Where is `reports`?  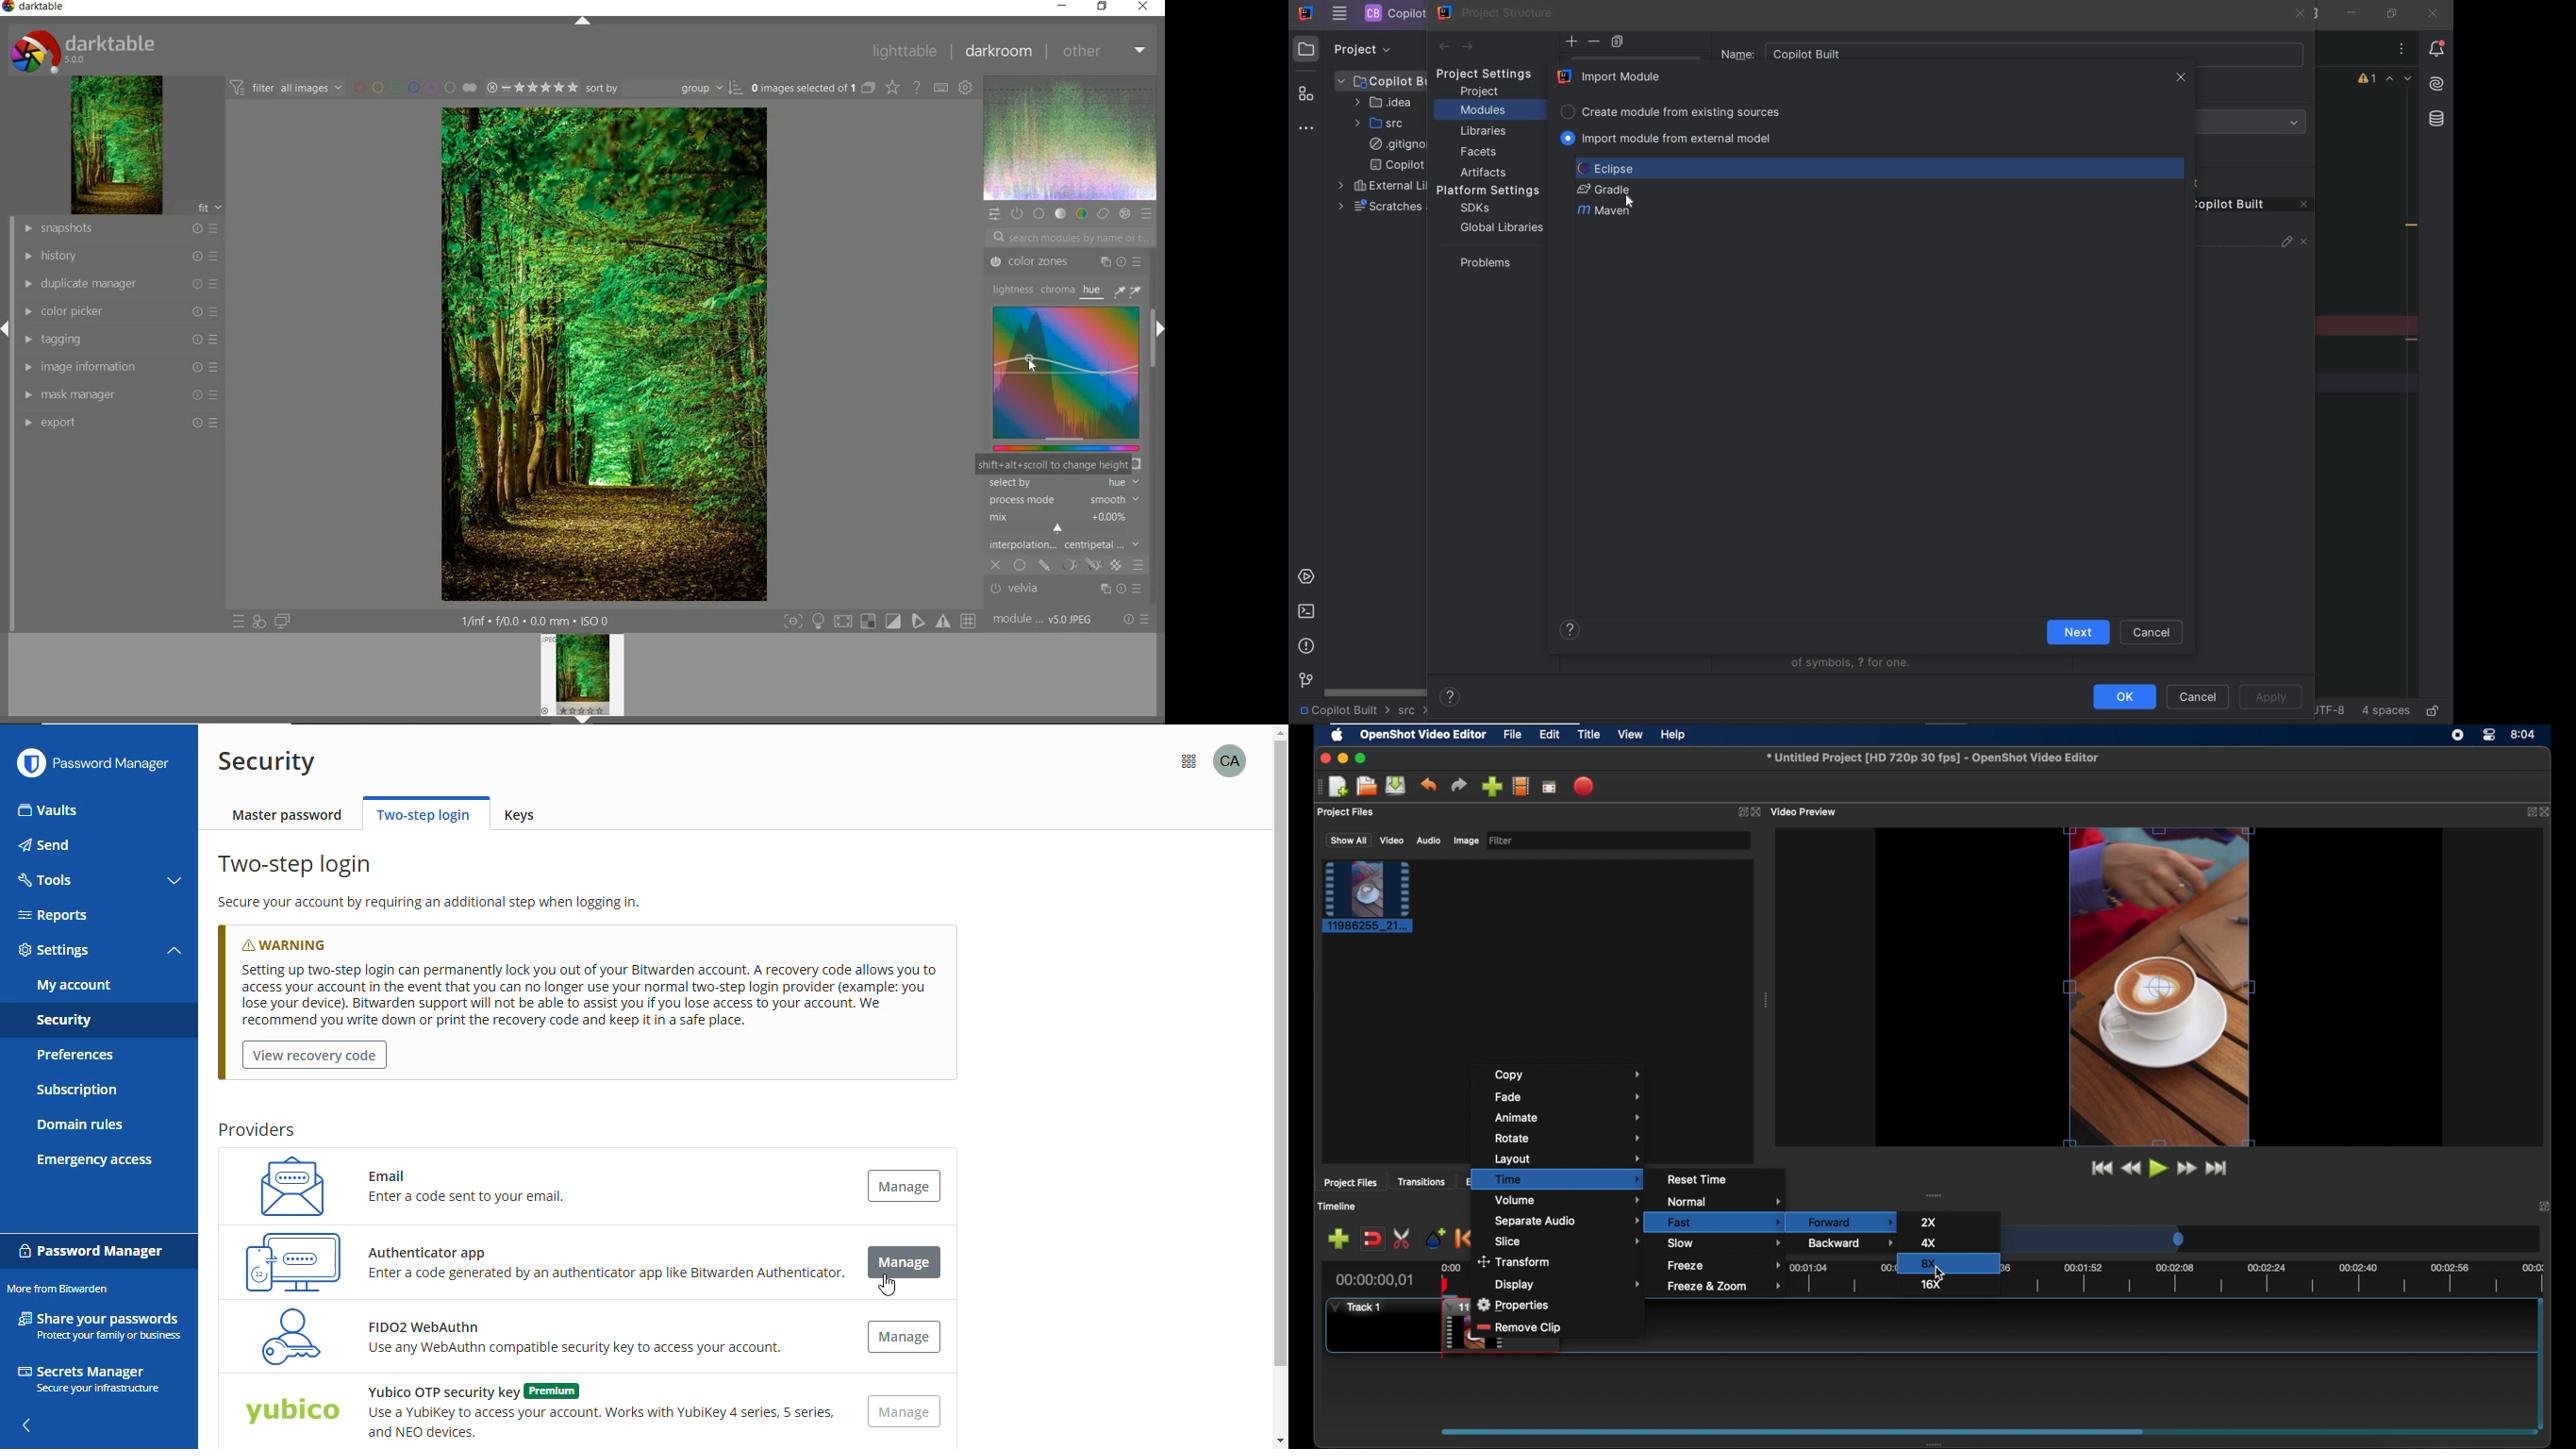 reports is located at coordinates (53, 915).